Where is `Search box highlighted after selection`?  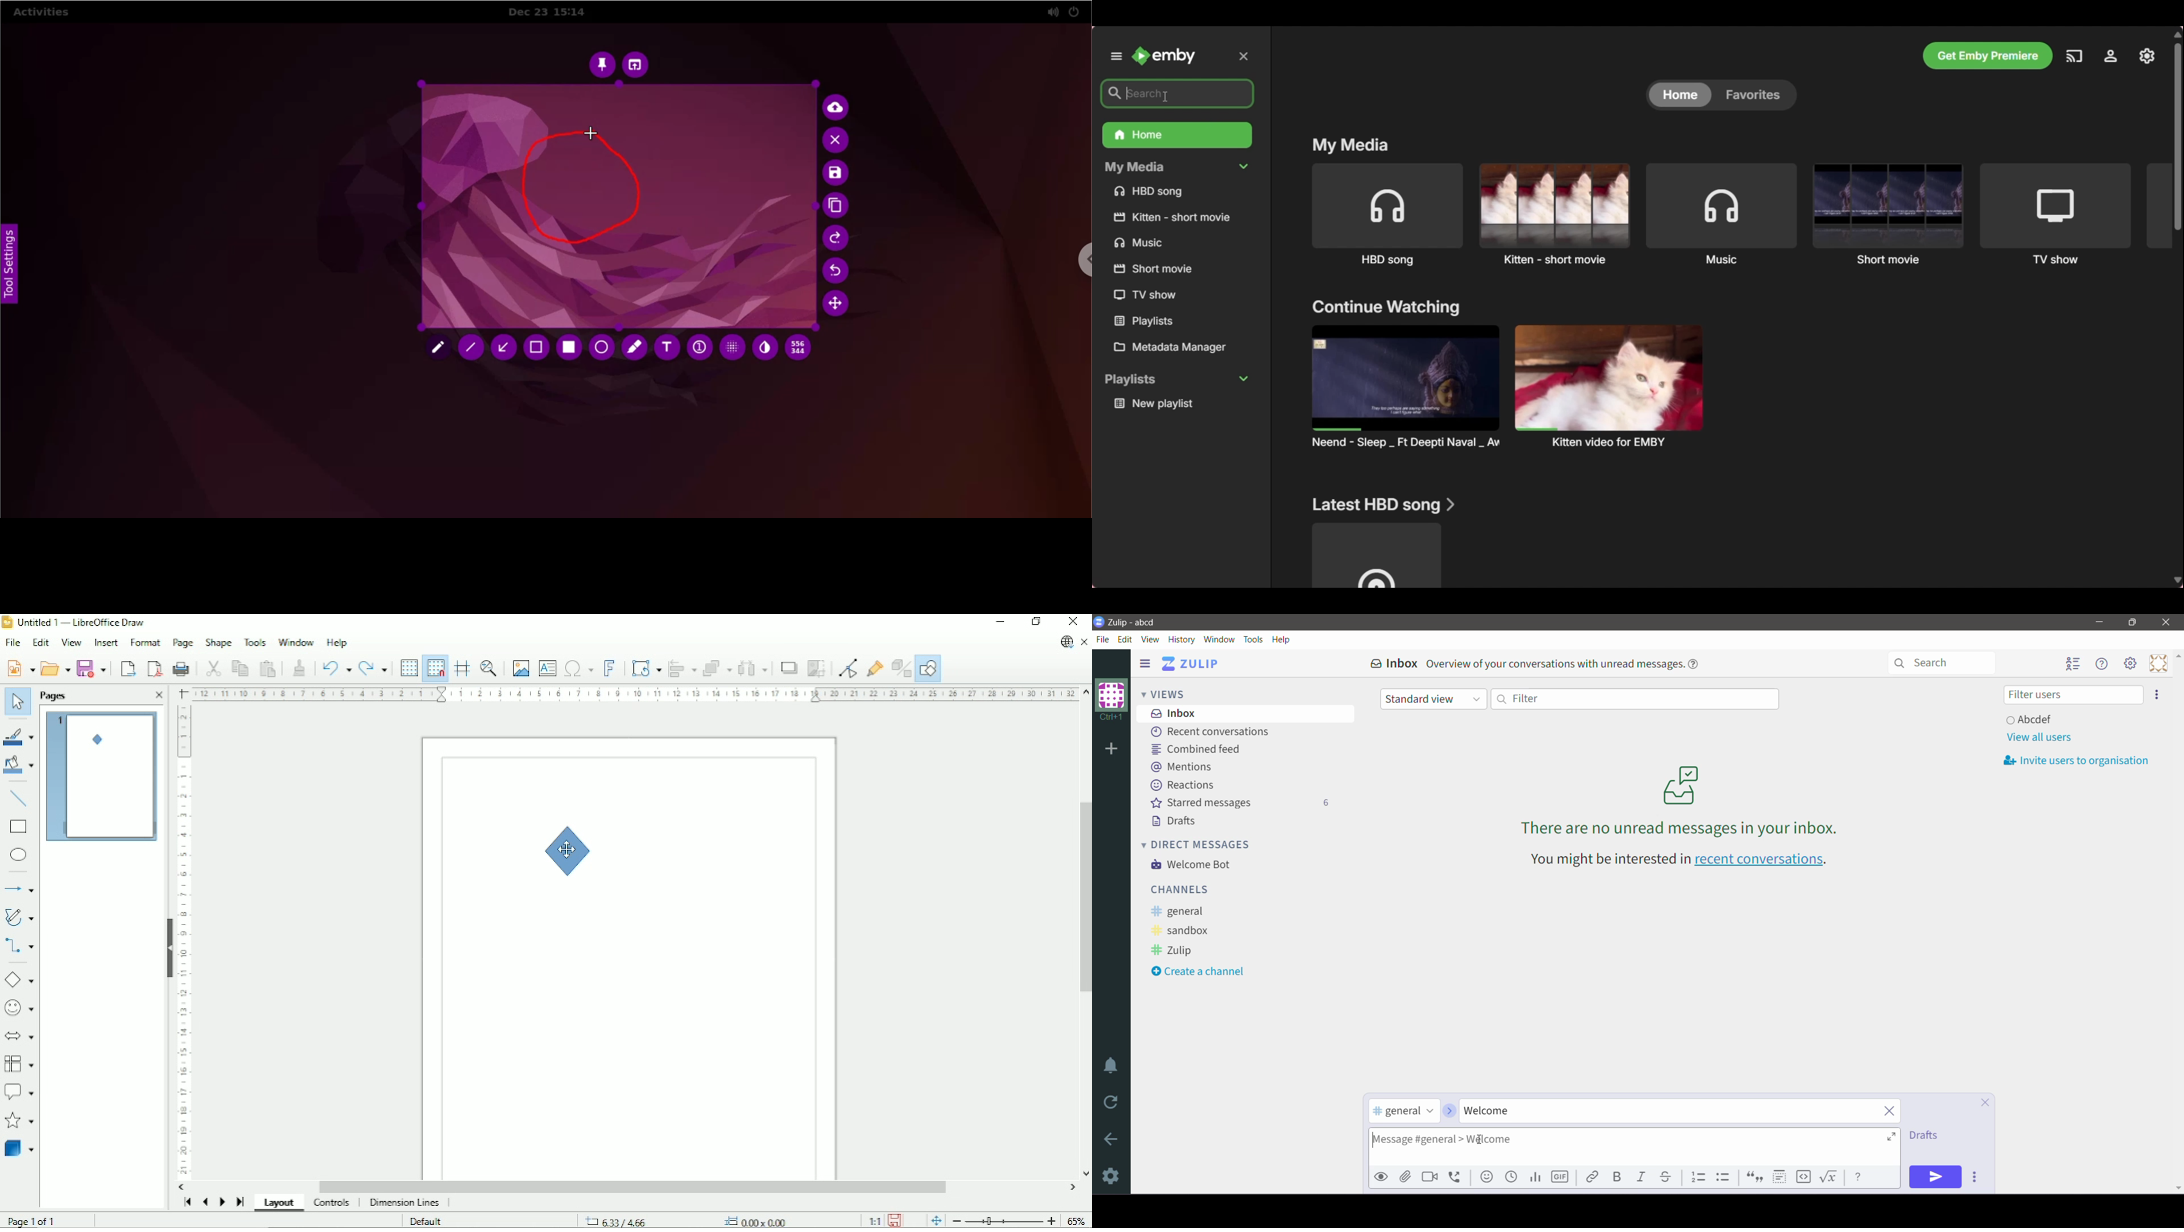 Search box highlighted after selection is located at coordinates (1177, 93).